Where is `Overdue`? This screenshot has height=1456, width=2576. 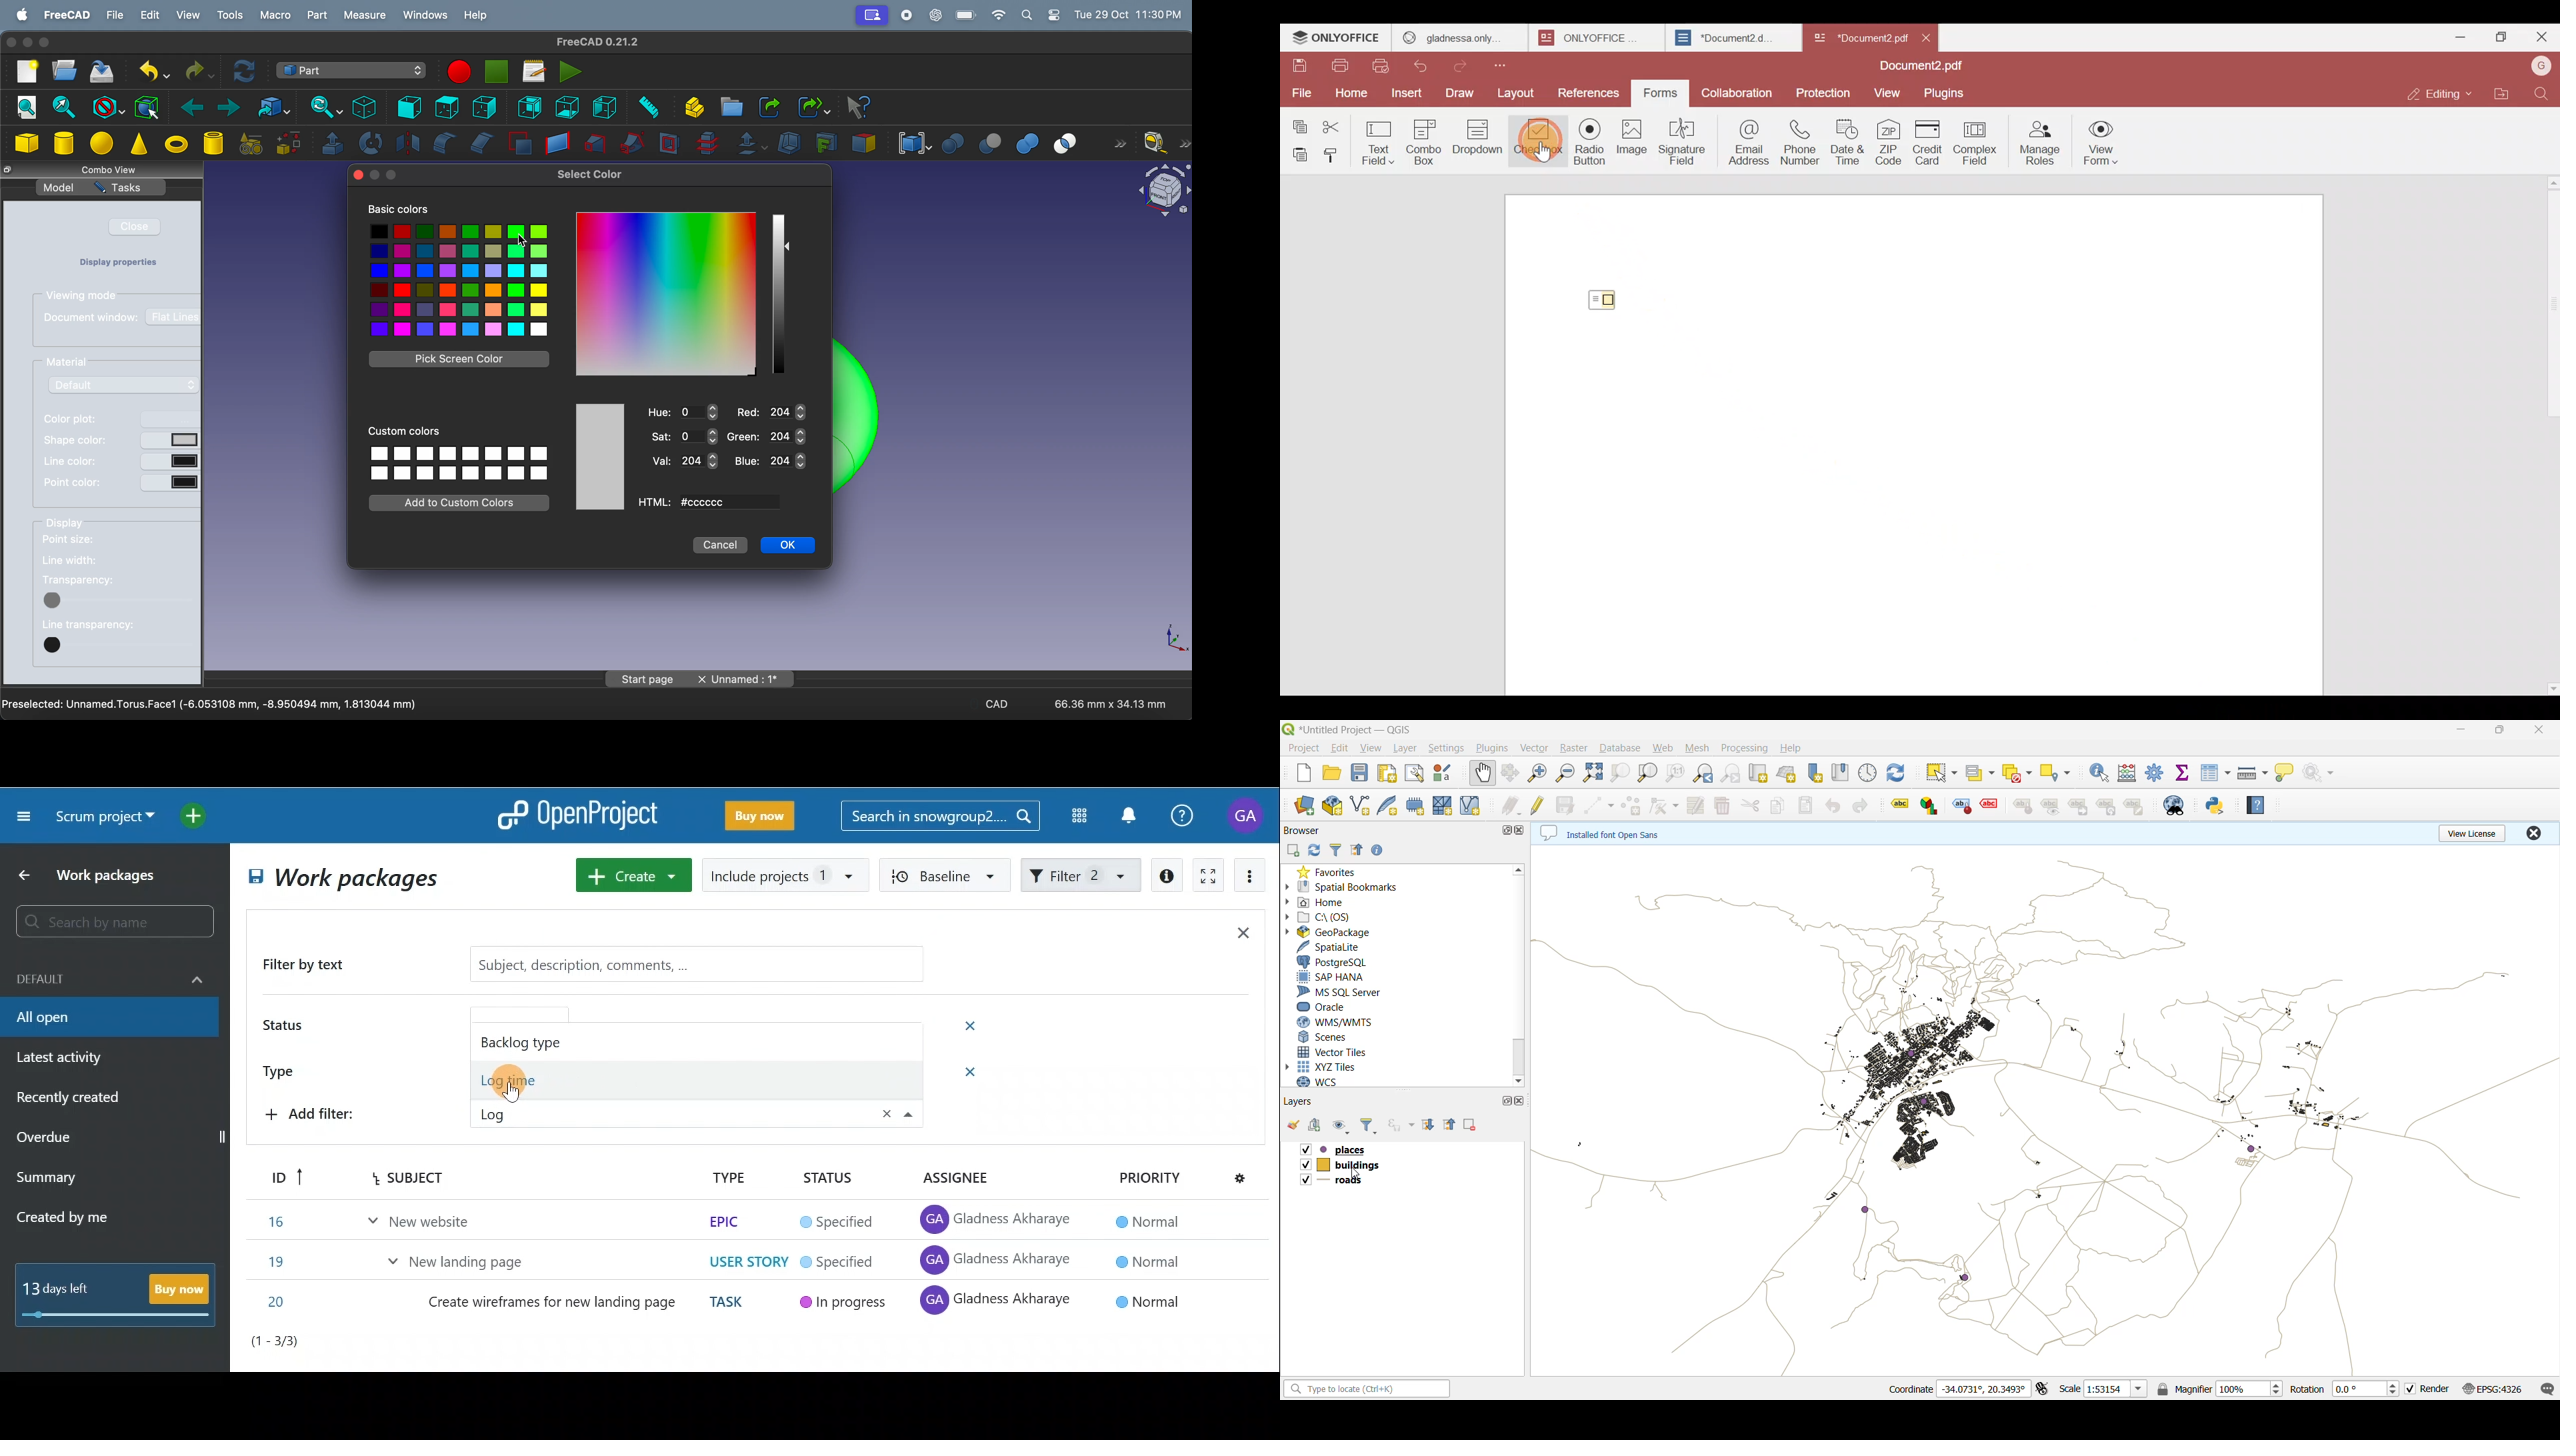
Overdue is located at coordinates (46, 1139).